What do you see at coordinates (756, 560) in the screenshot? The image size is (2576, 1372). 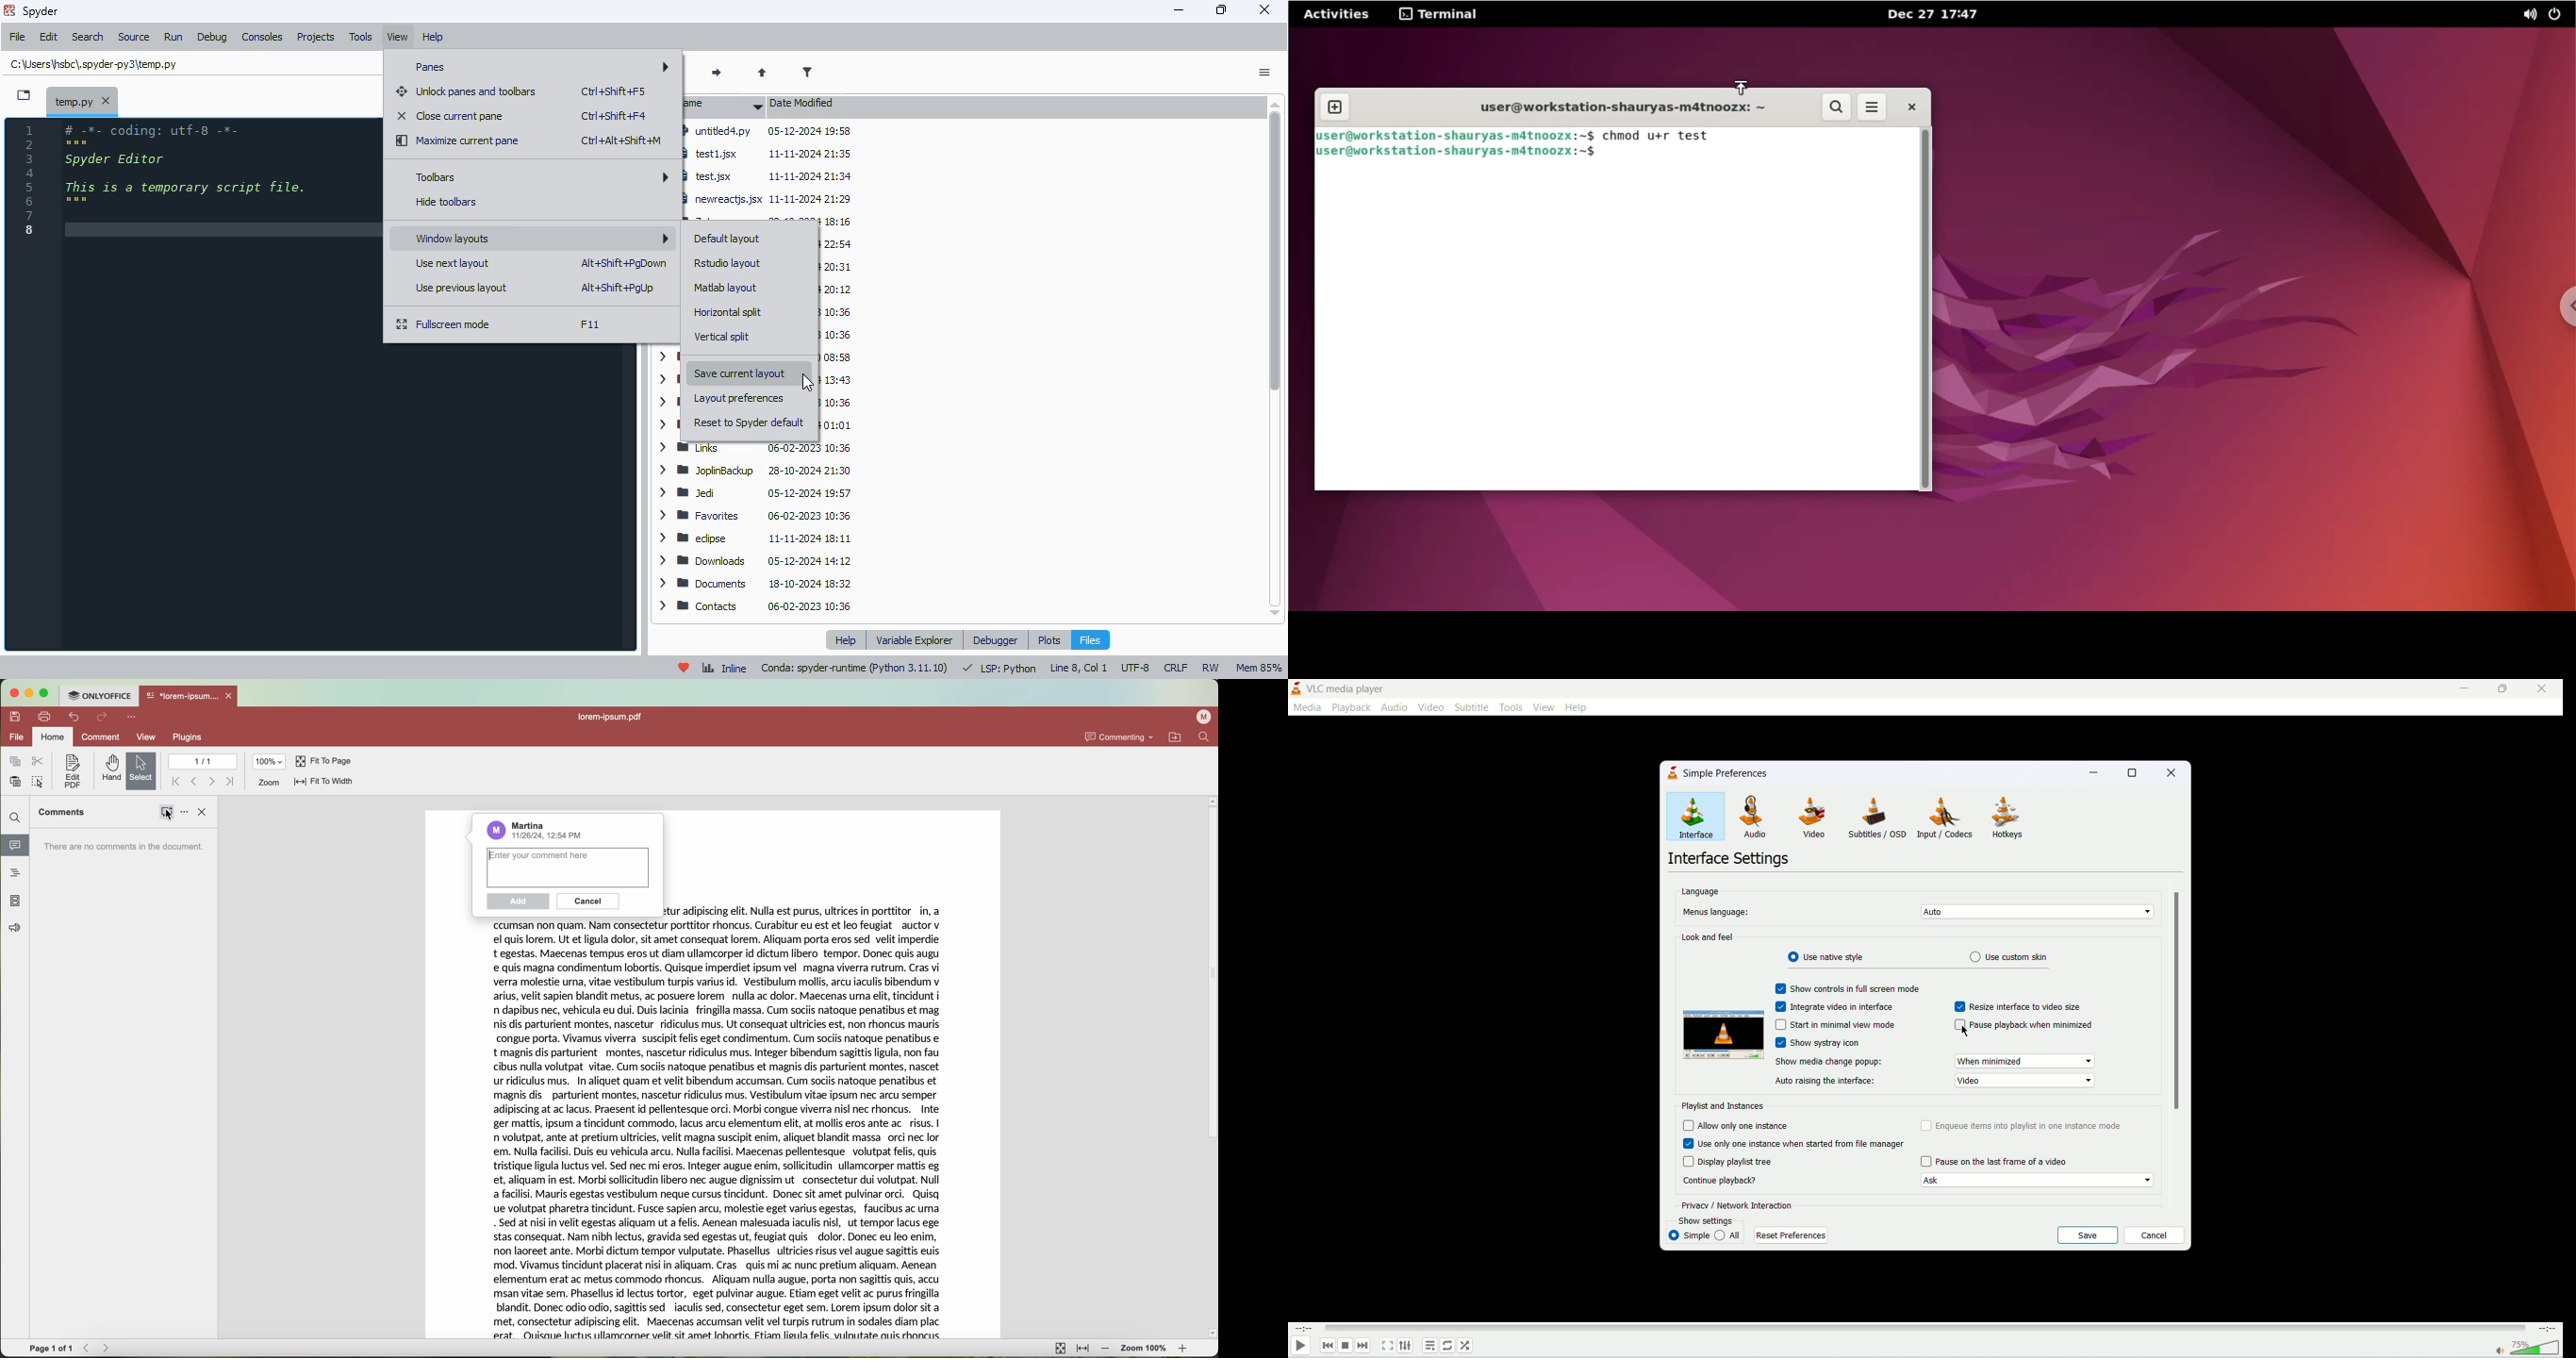 I see `downloads` at bounding box center [756, 560].